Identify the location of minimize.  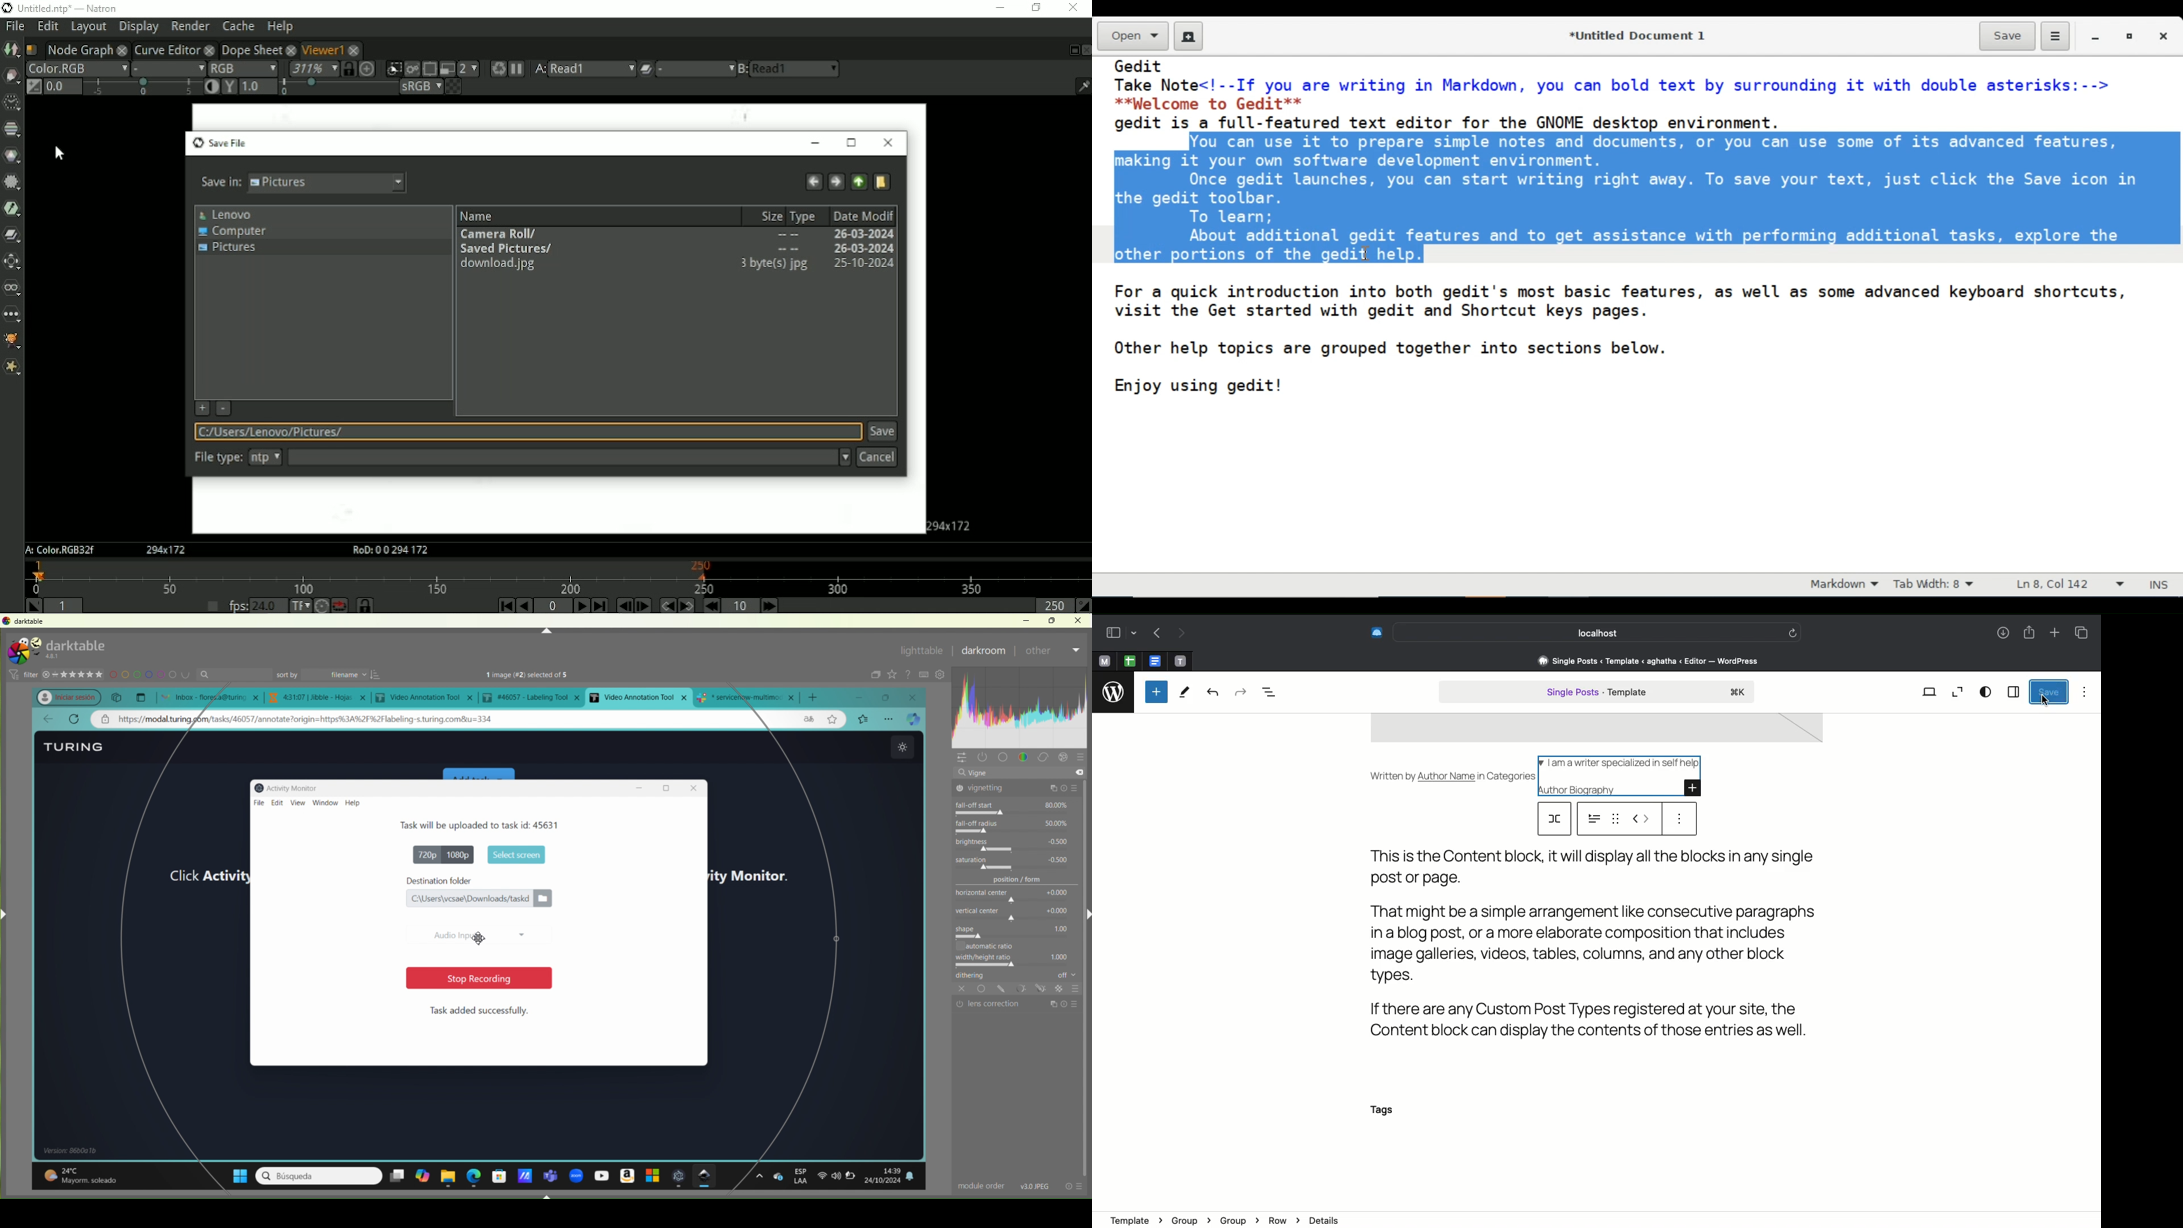
(866, 697).